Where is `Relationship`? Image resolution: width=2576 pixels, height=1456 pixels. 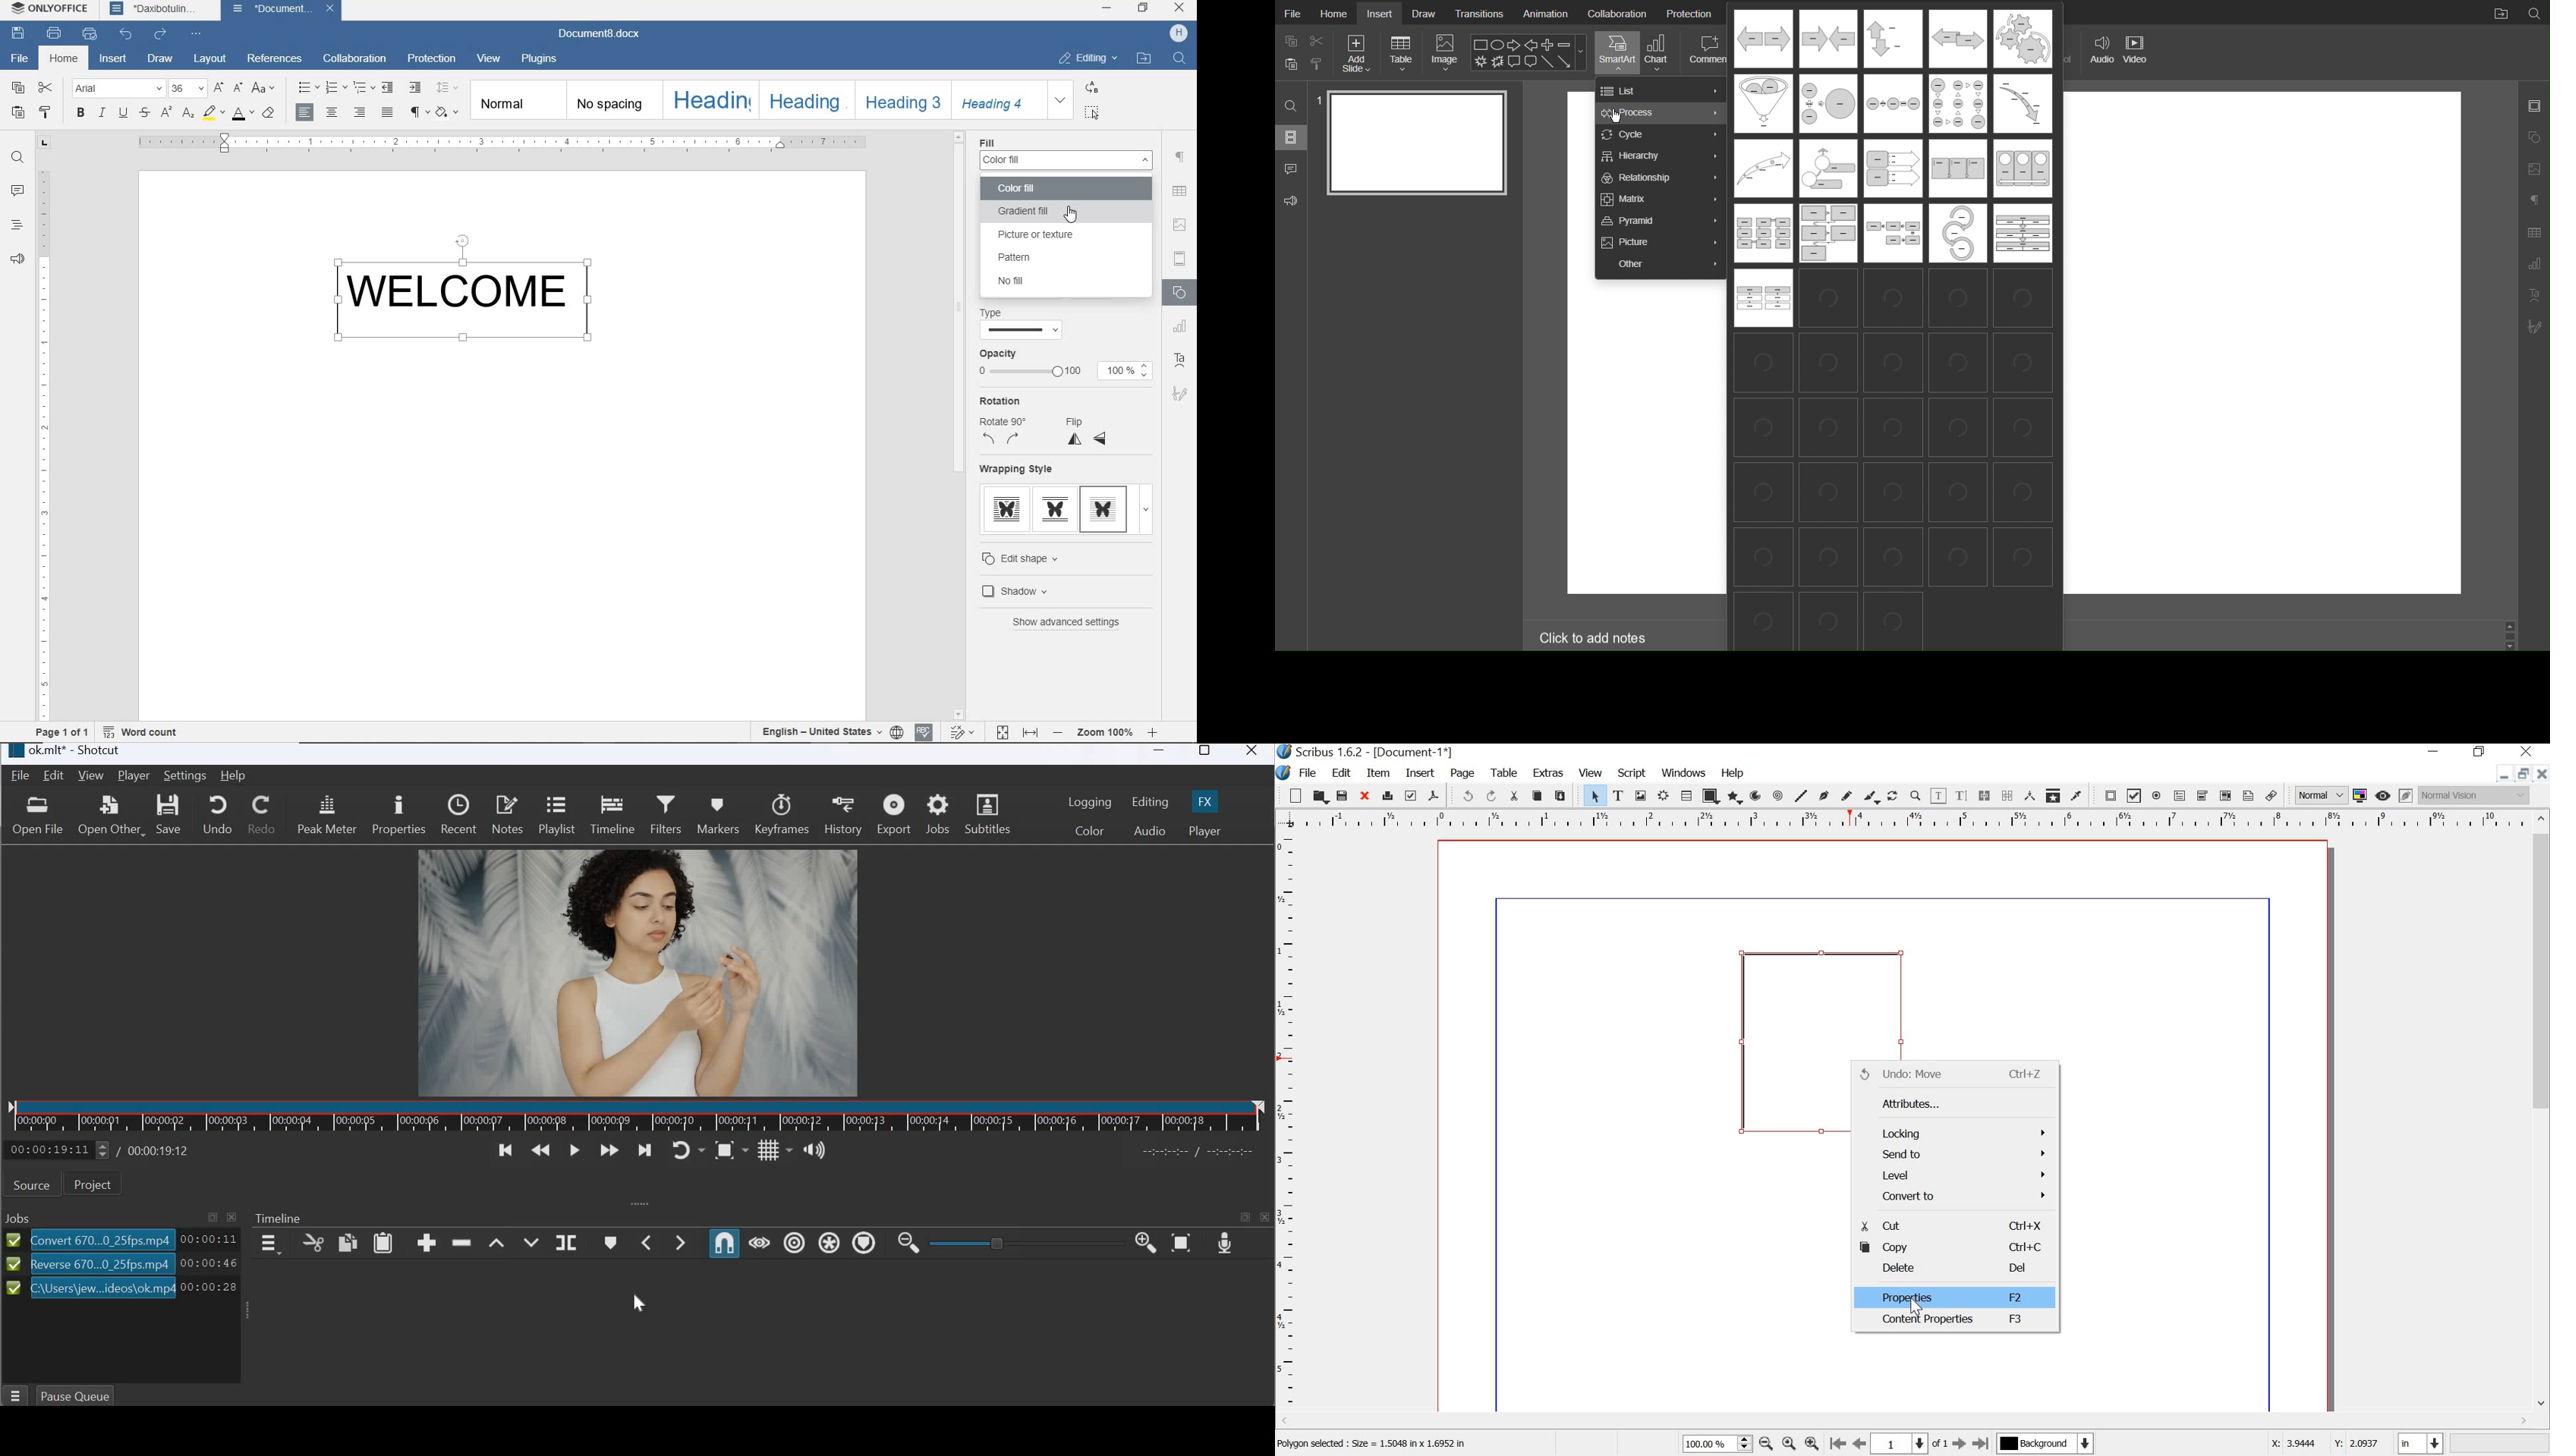 Relationship is located at coordinates (1661, 177).